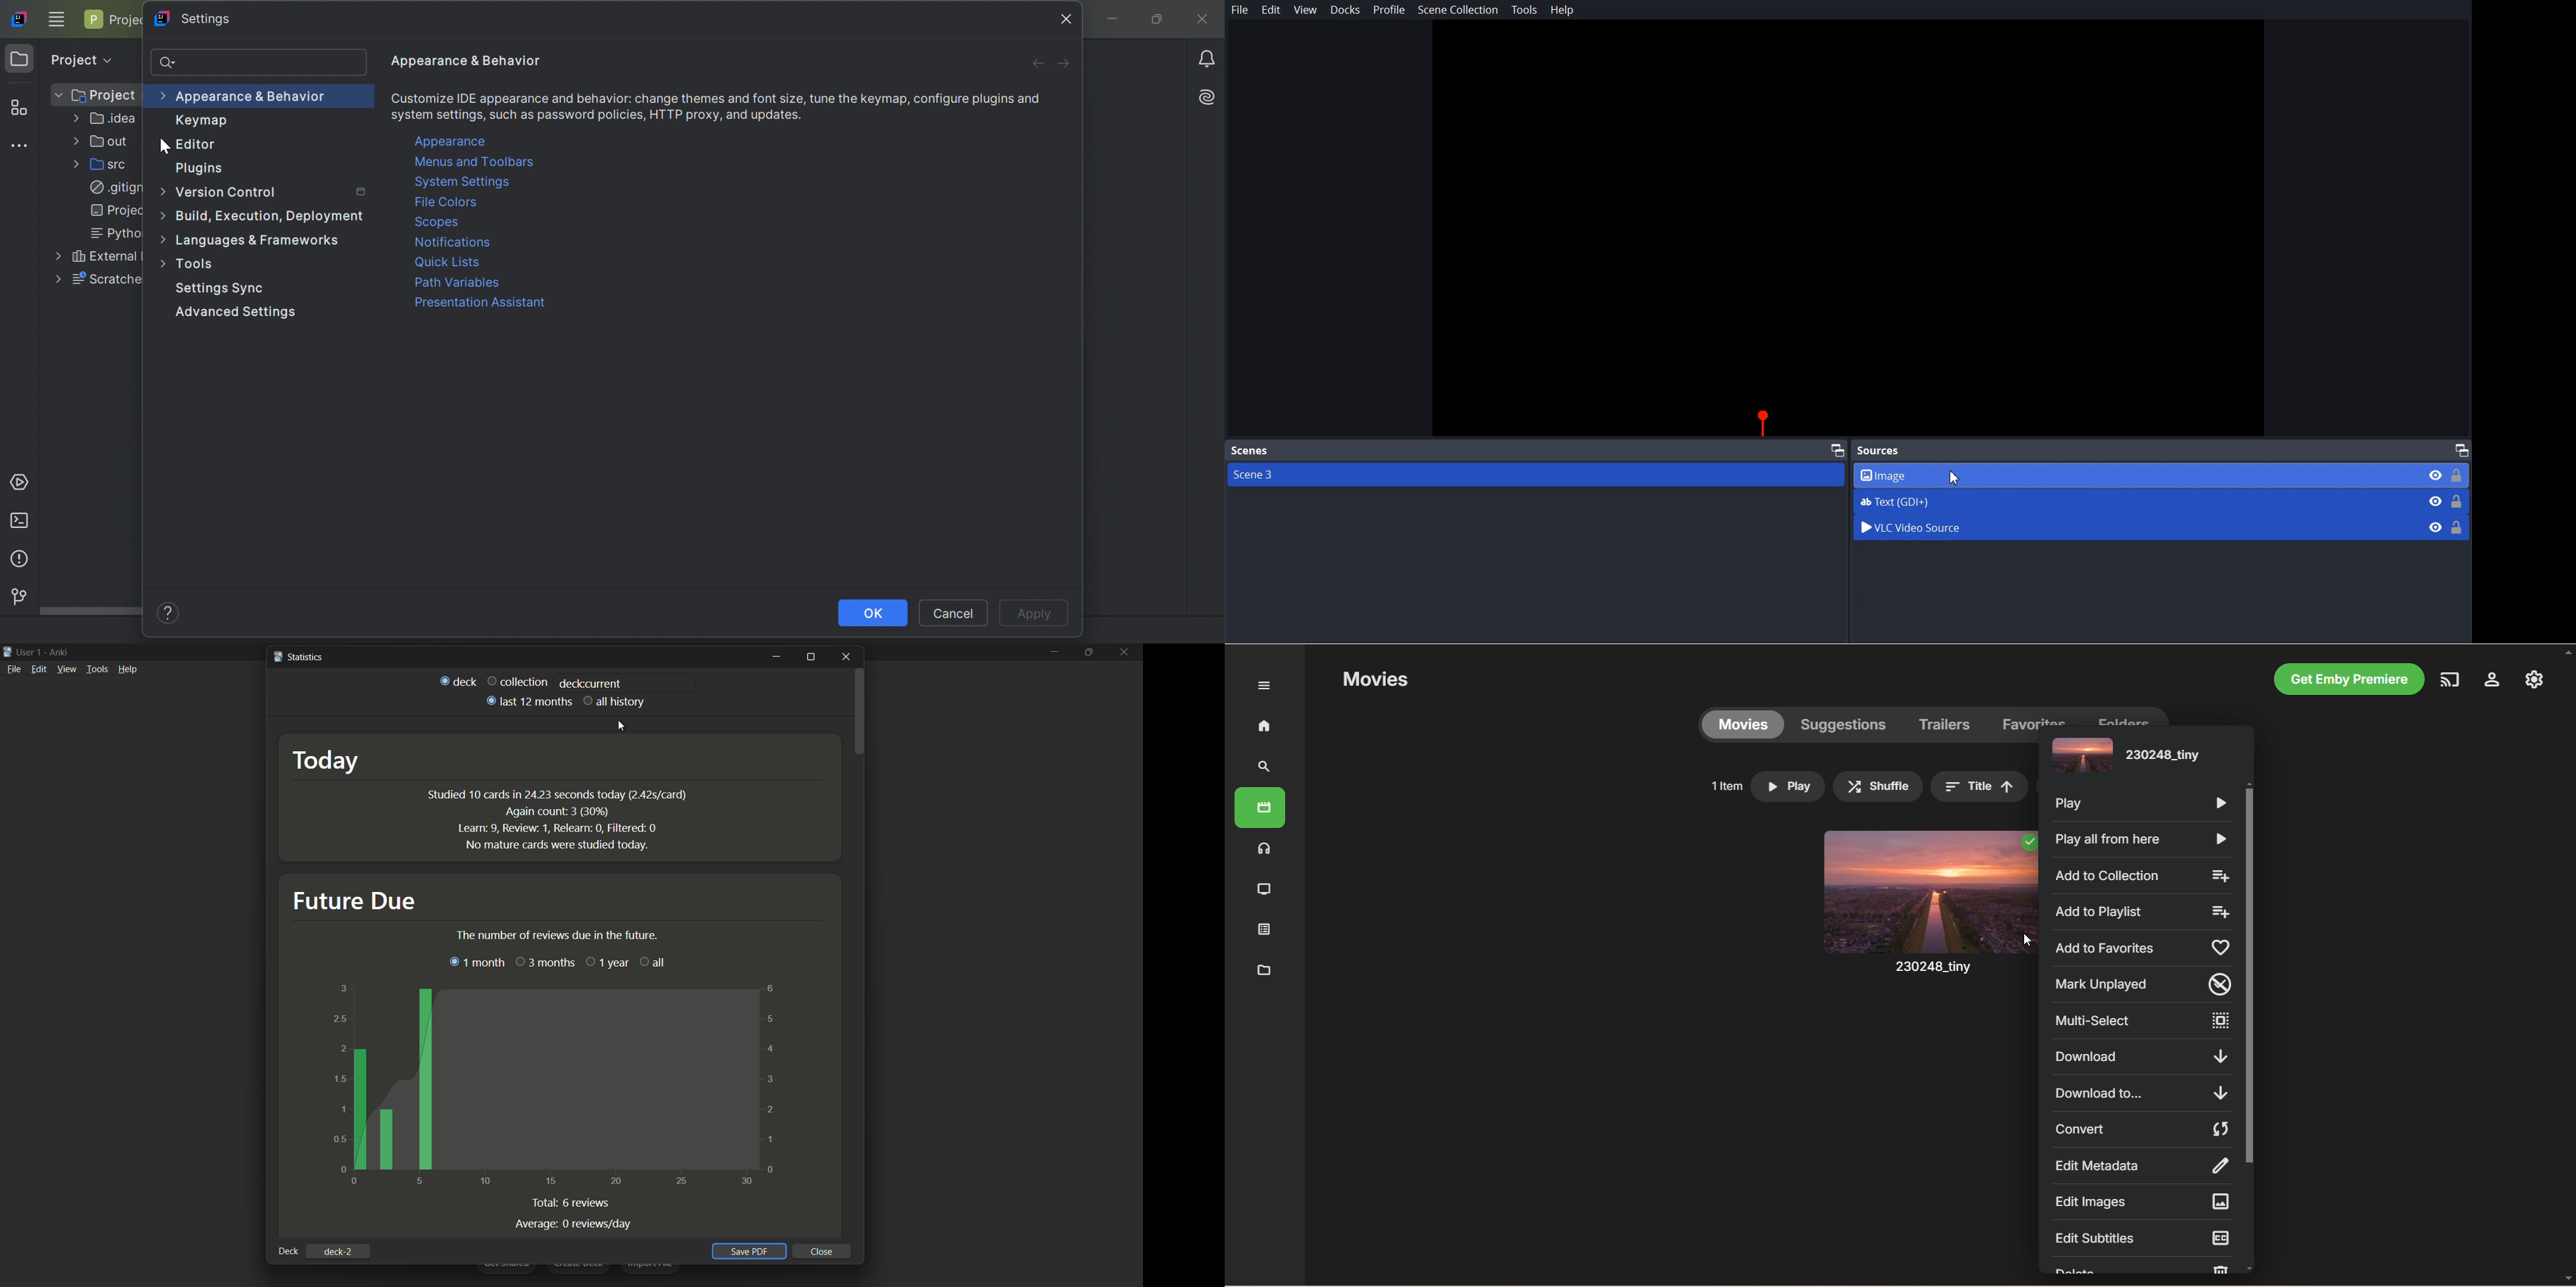 The image size is (2576, 1288). I want to click on Scene Collection, so click(1458, 12).